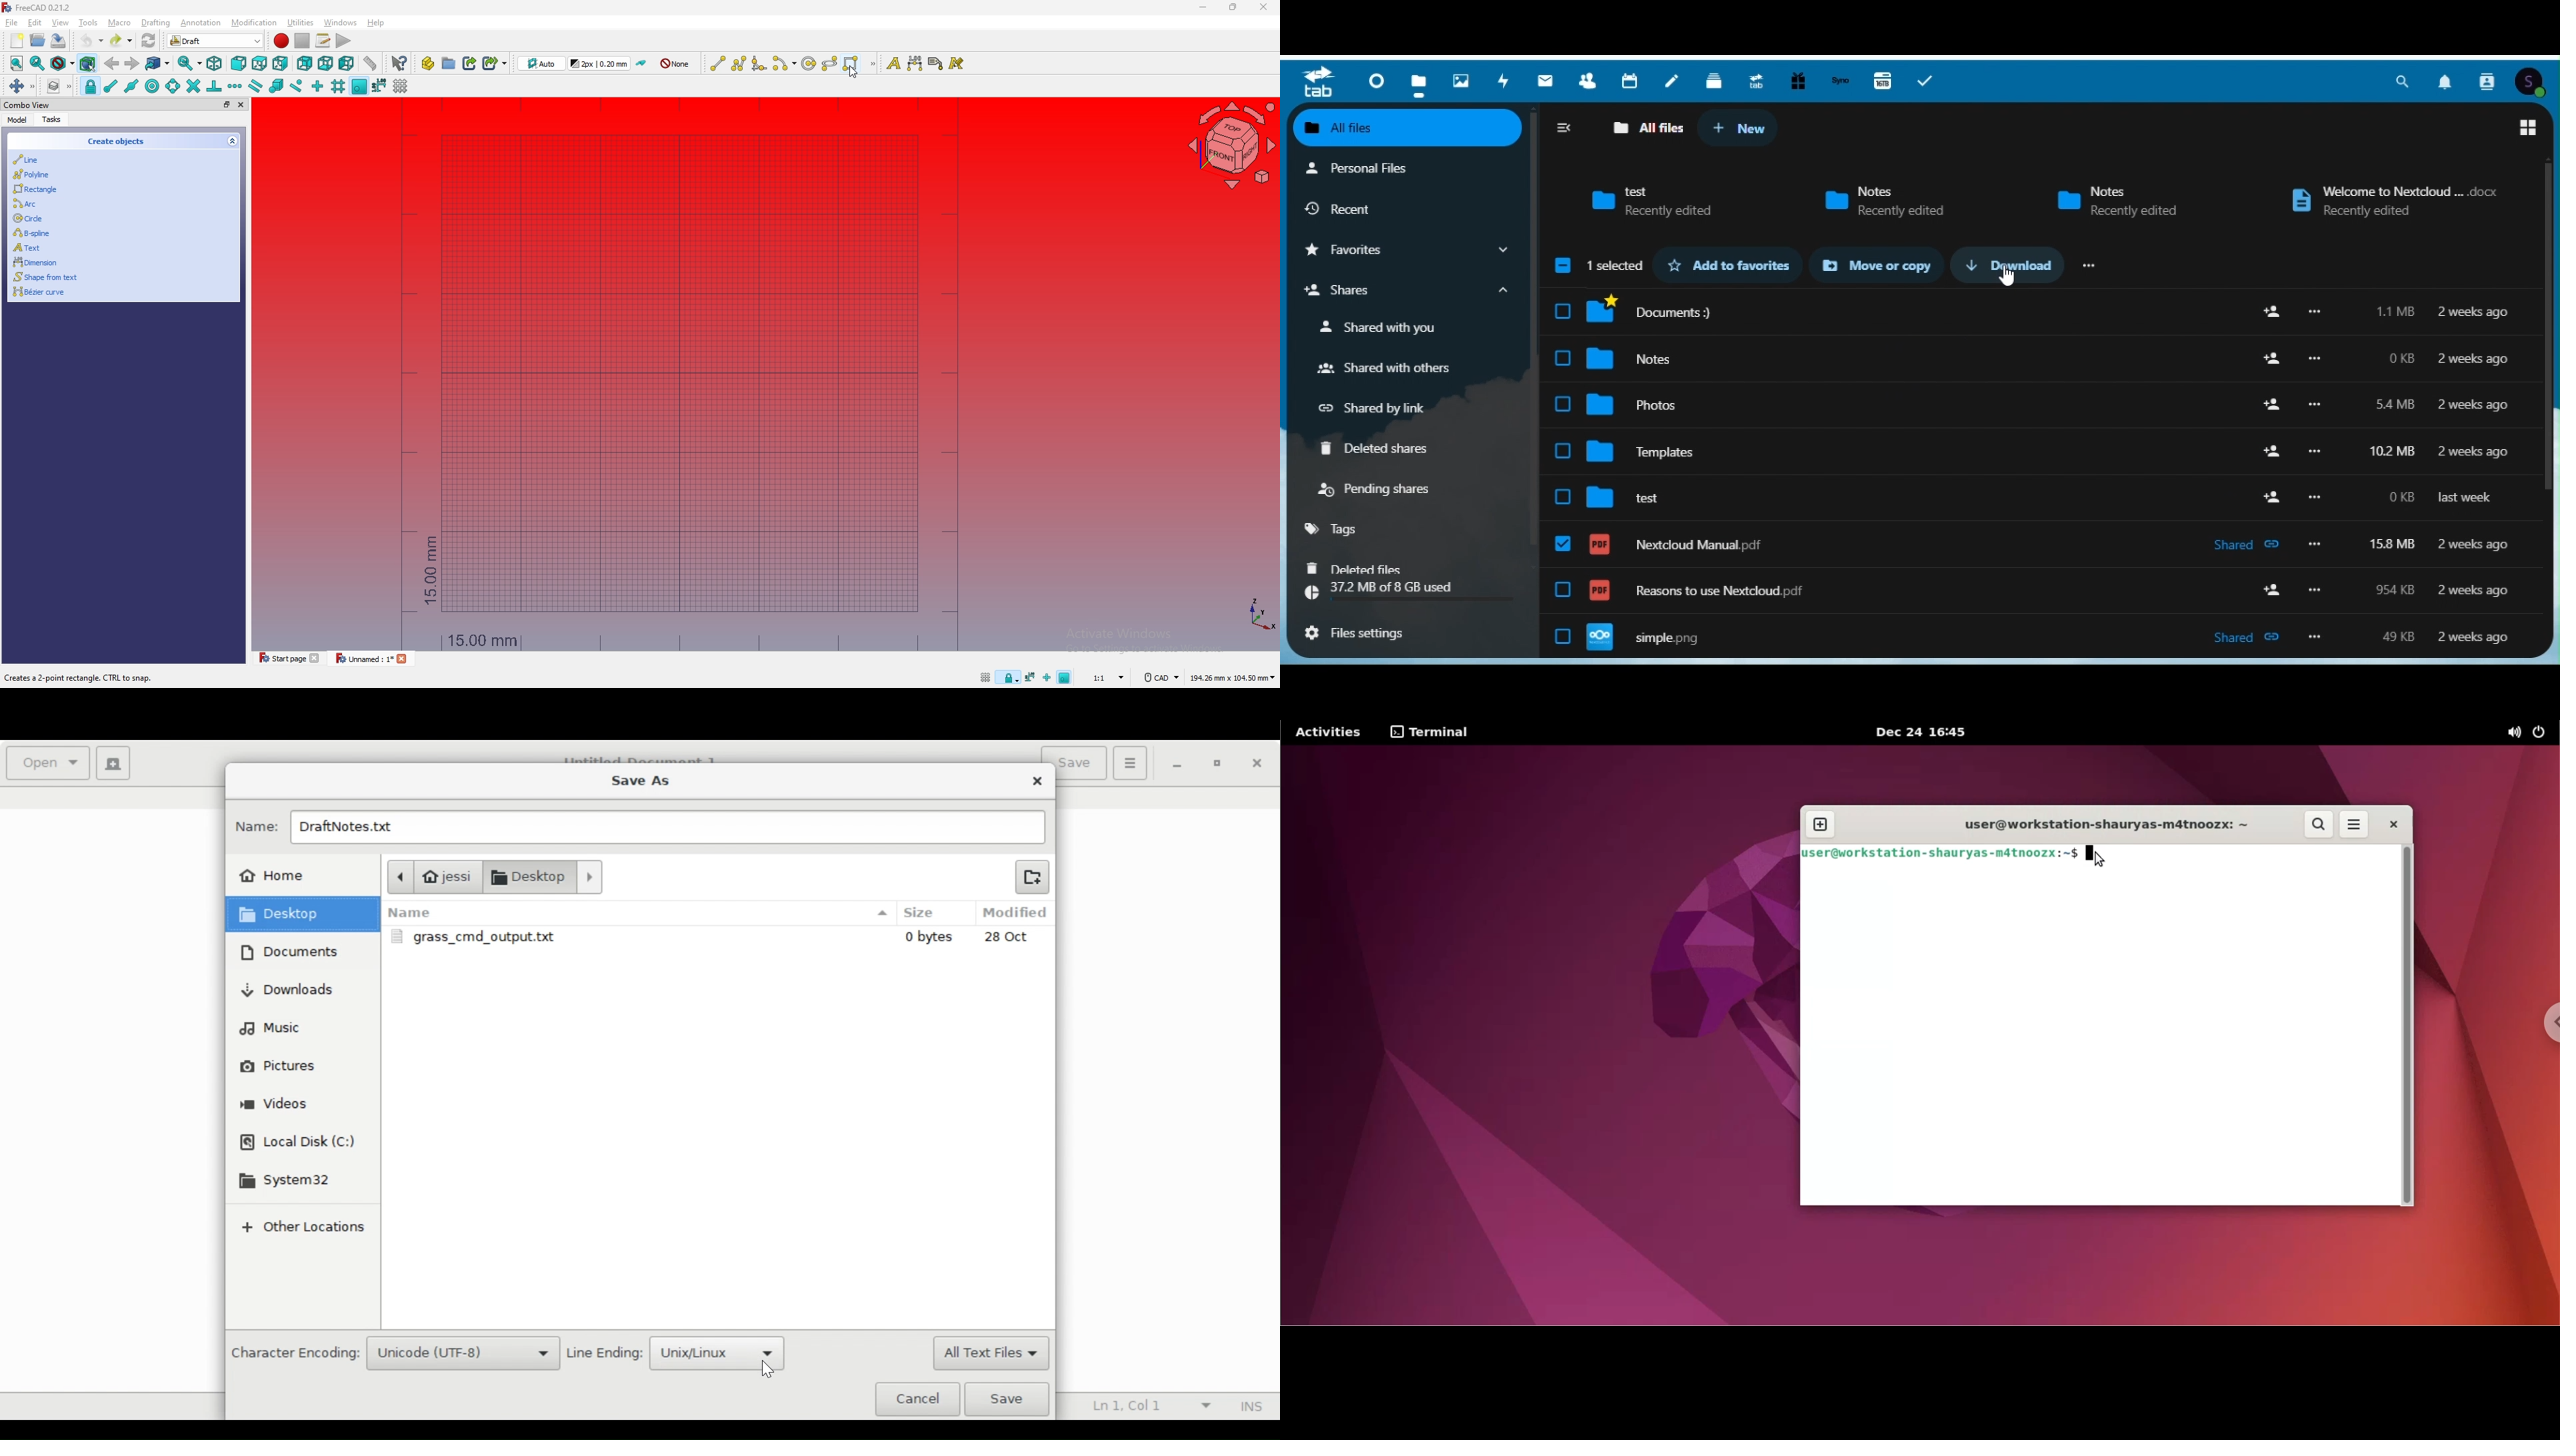 This screenshot has width=2576, height=1456. Describe the element at coordinates (401, 86) in the screenshot. I see `toggle grid` at that location.